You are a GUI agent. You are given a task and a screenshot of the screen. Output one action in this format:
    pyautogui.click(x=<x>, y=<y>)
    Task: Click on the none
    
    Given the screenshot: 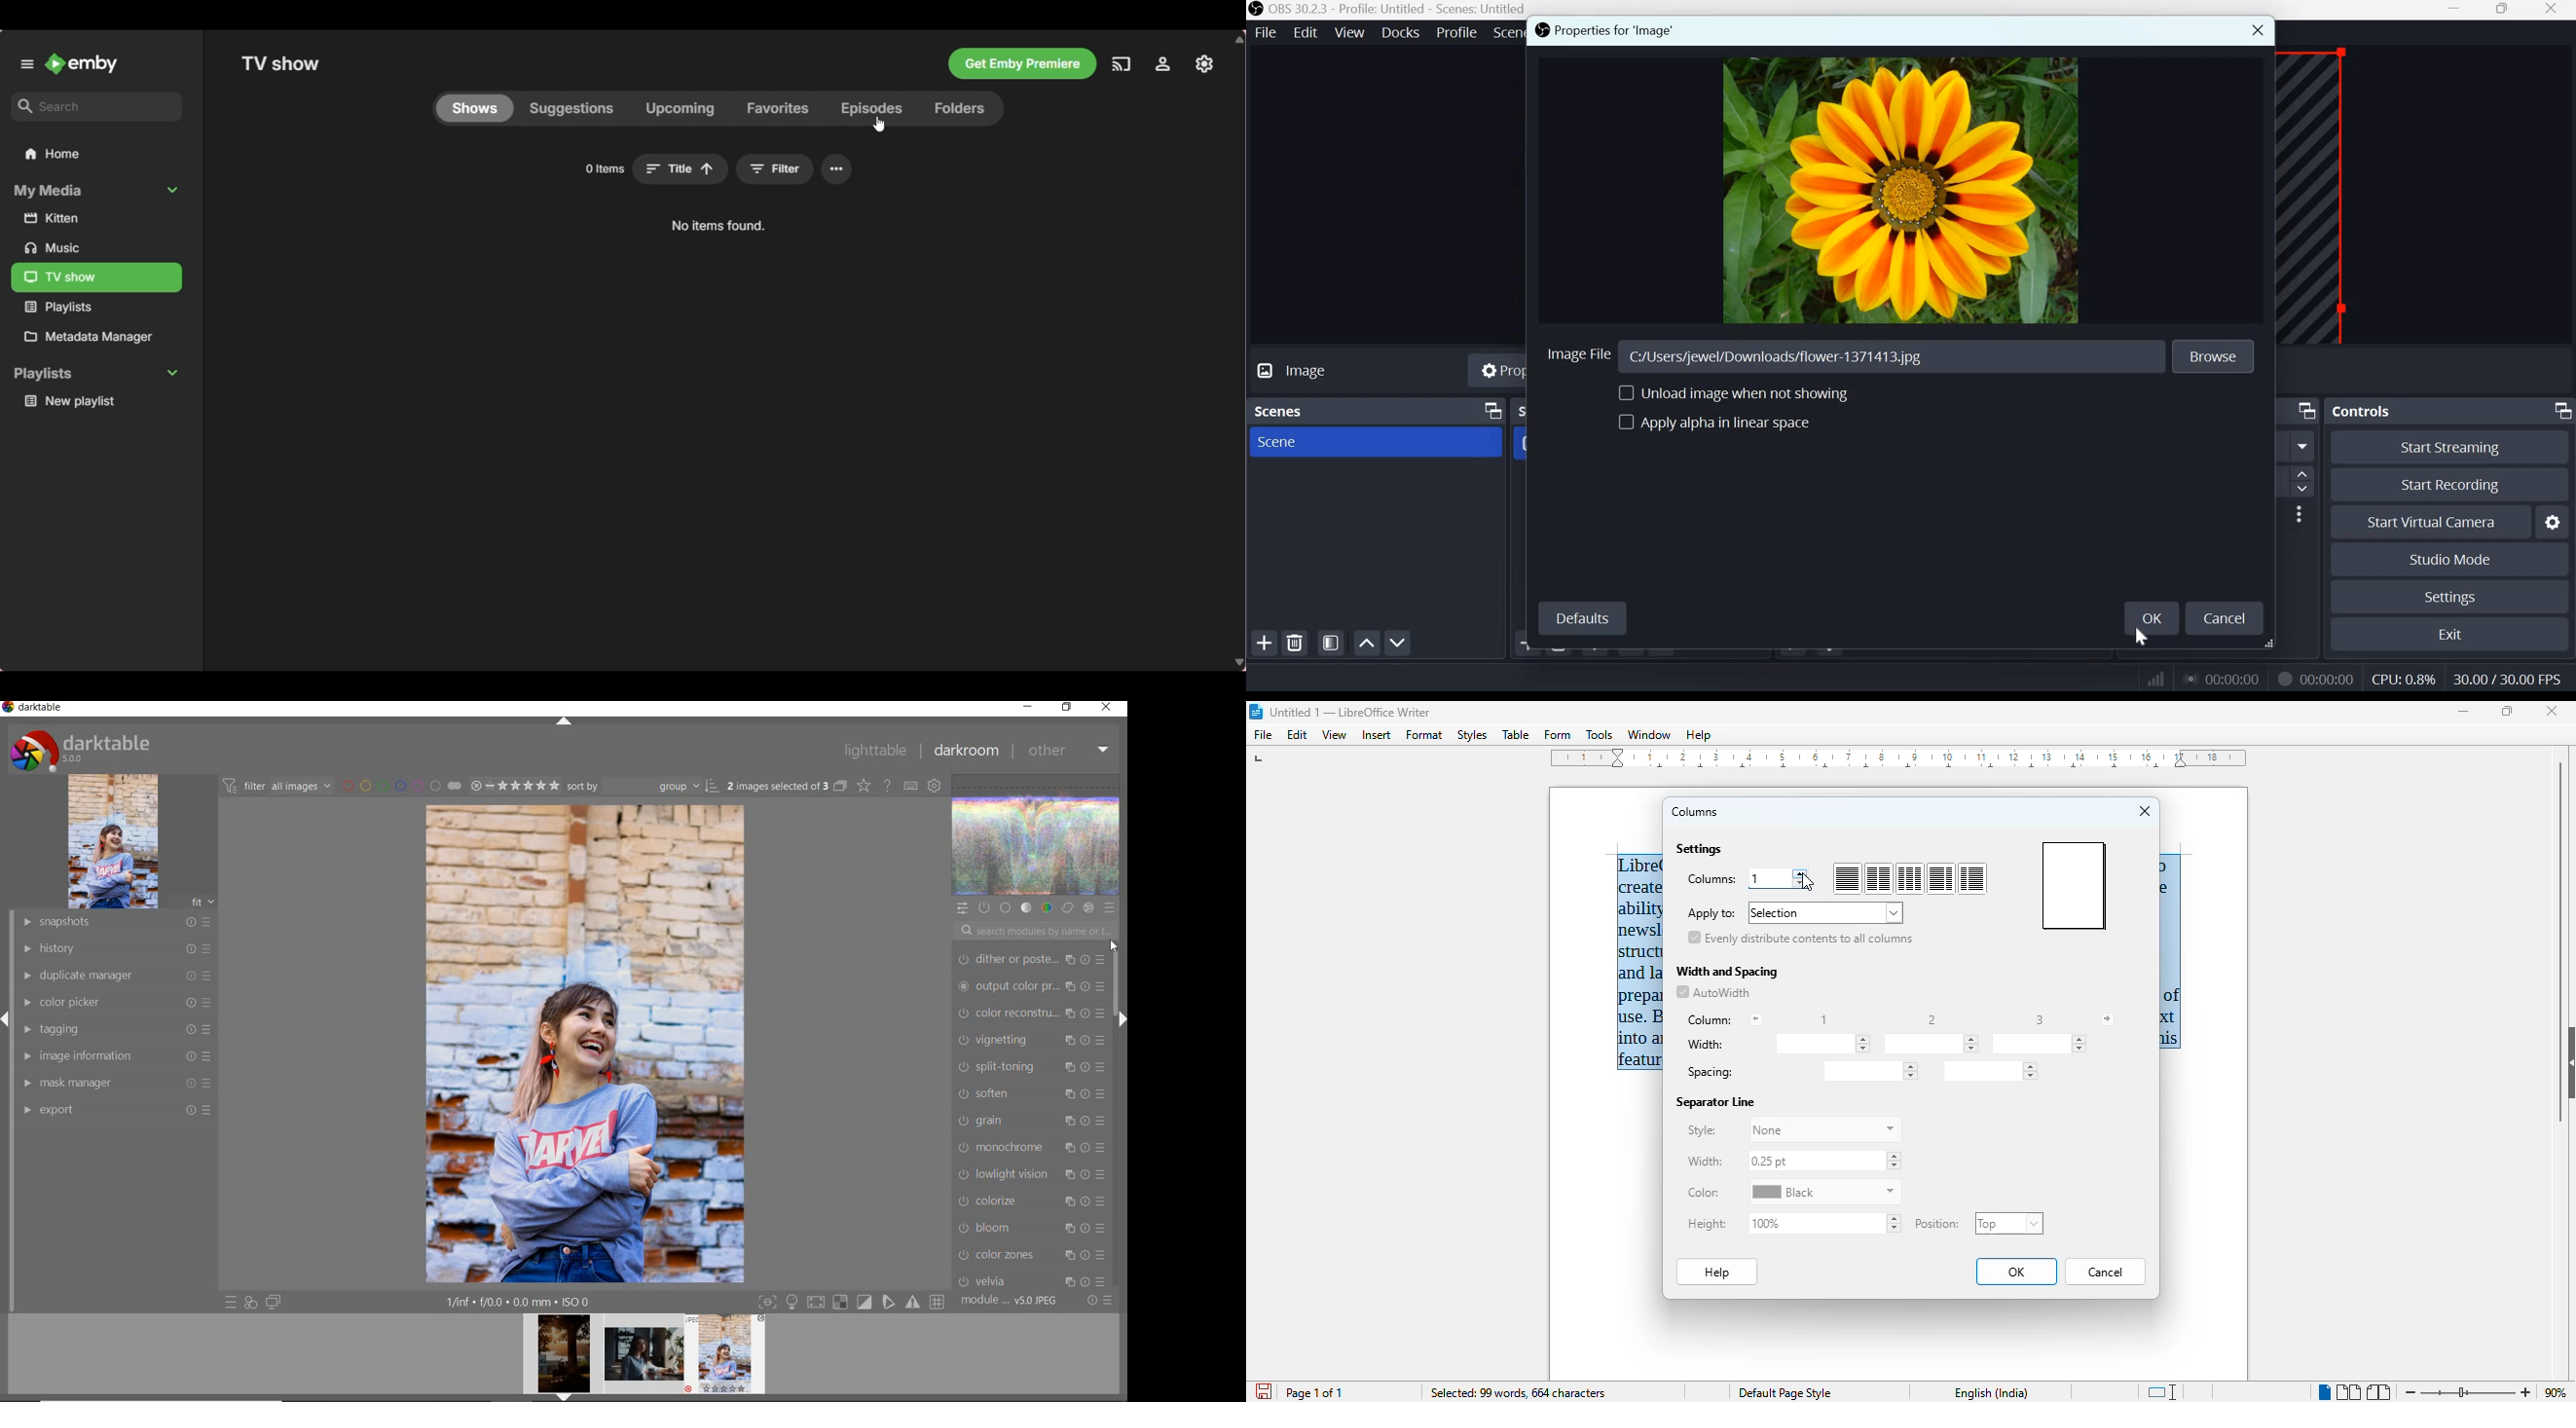 What is the action you would take?
    pyautogui.click(x=1823, y=1130)
    